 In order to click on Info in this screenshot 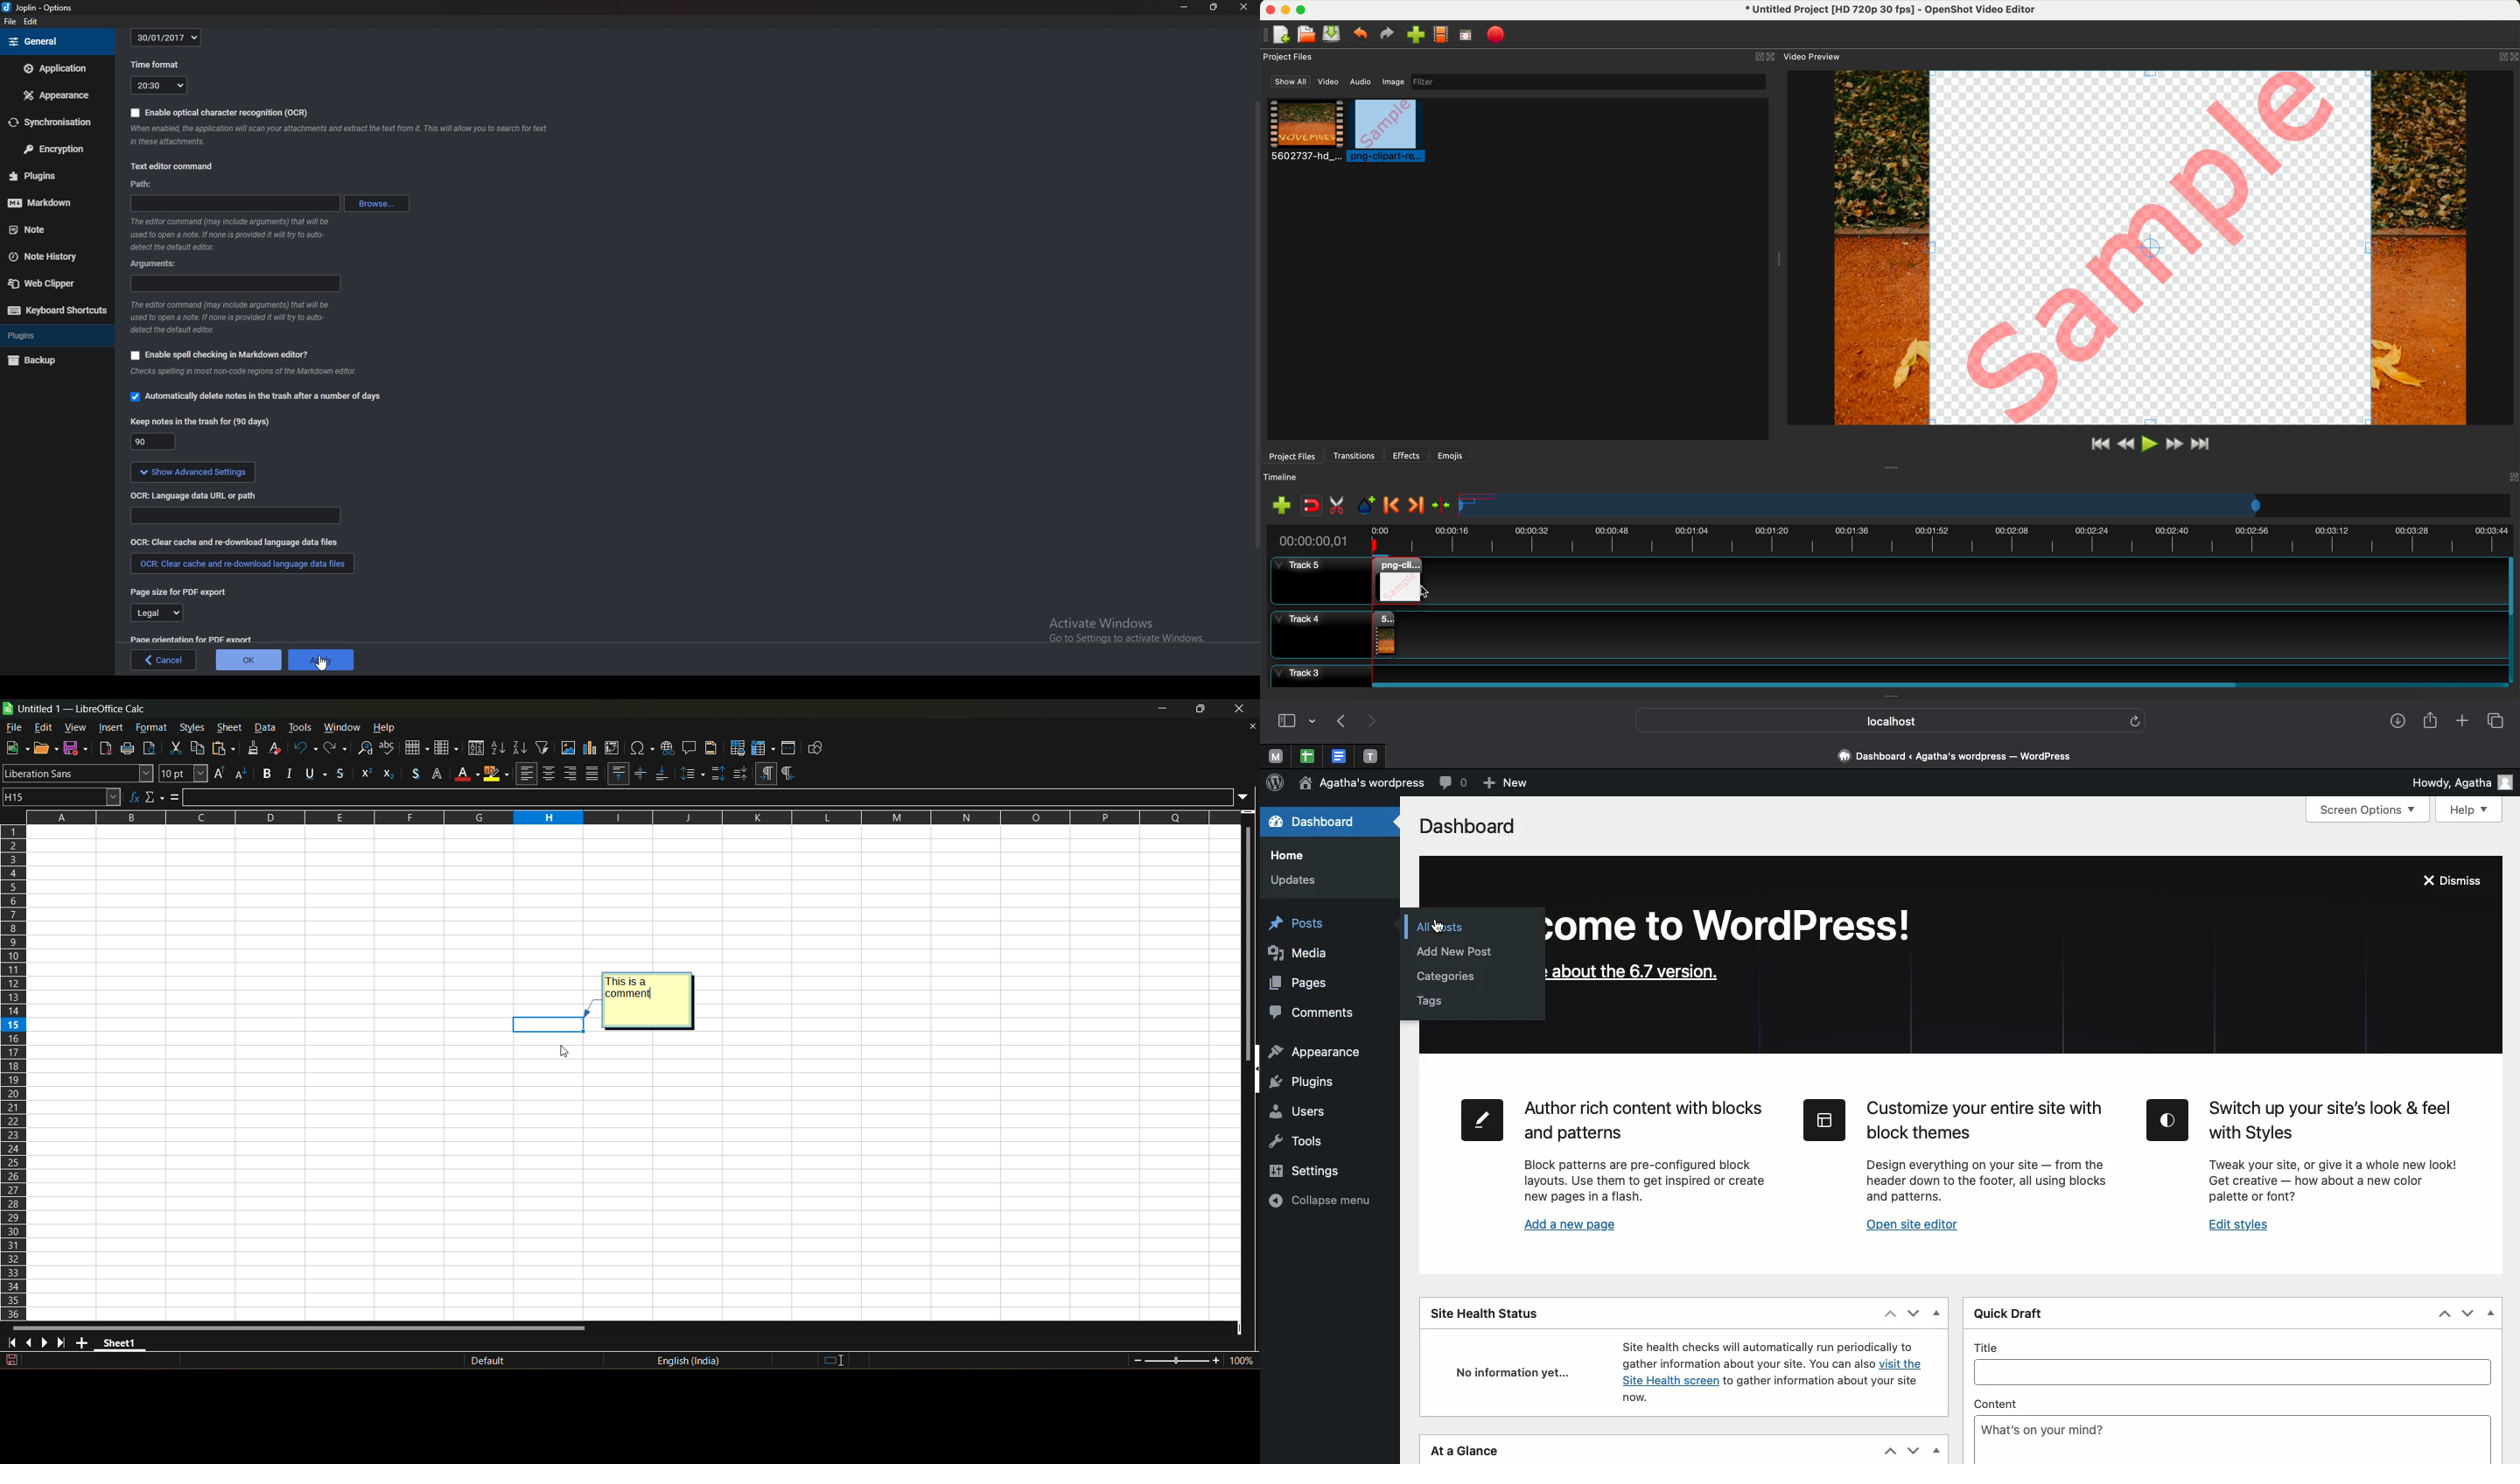, I will do `click(236, 320)`.